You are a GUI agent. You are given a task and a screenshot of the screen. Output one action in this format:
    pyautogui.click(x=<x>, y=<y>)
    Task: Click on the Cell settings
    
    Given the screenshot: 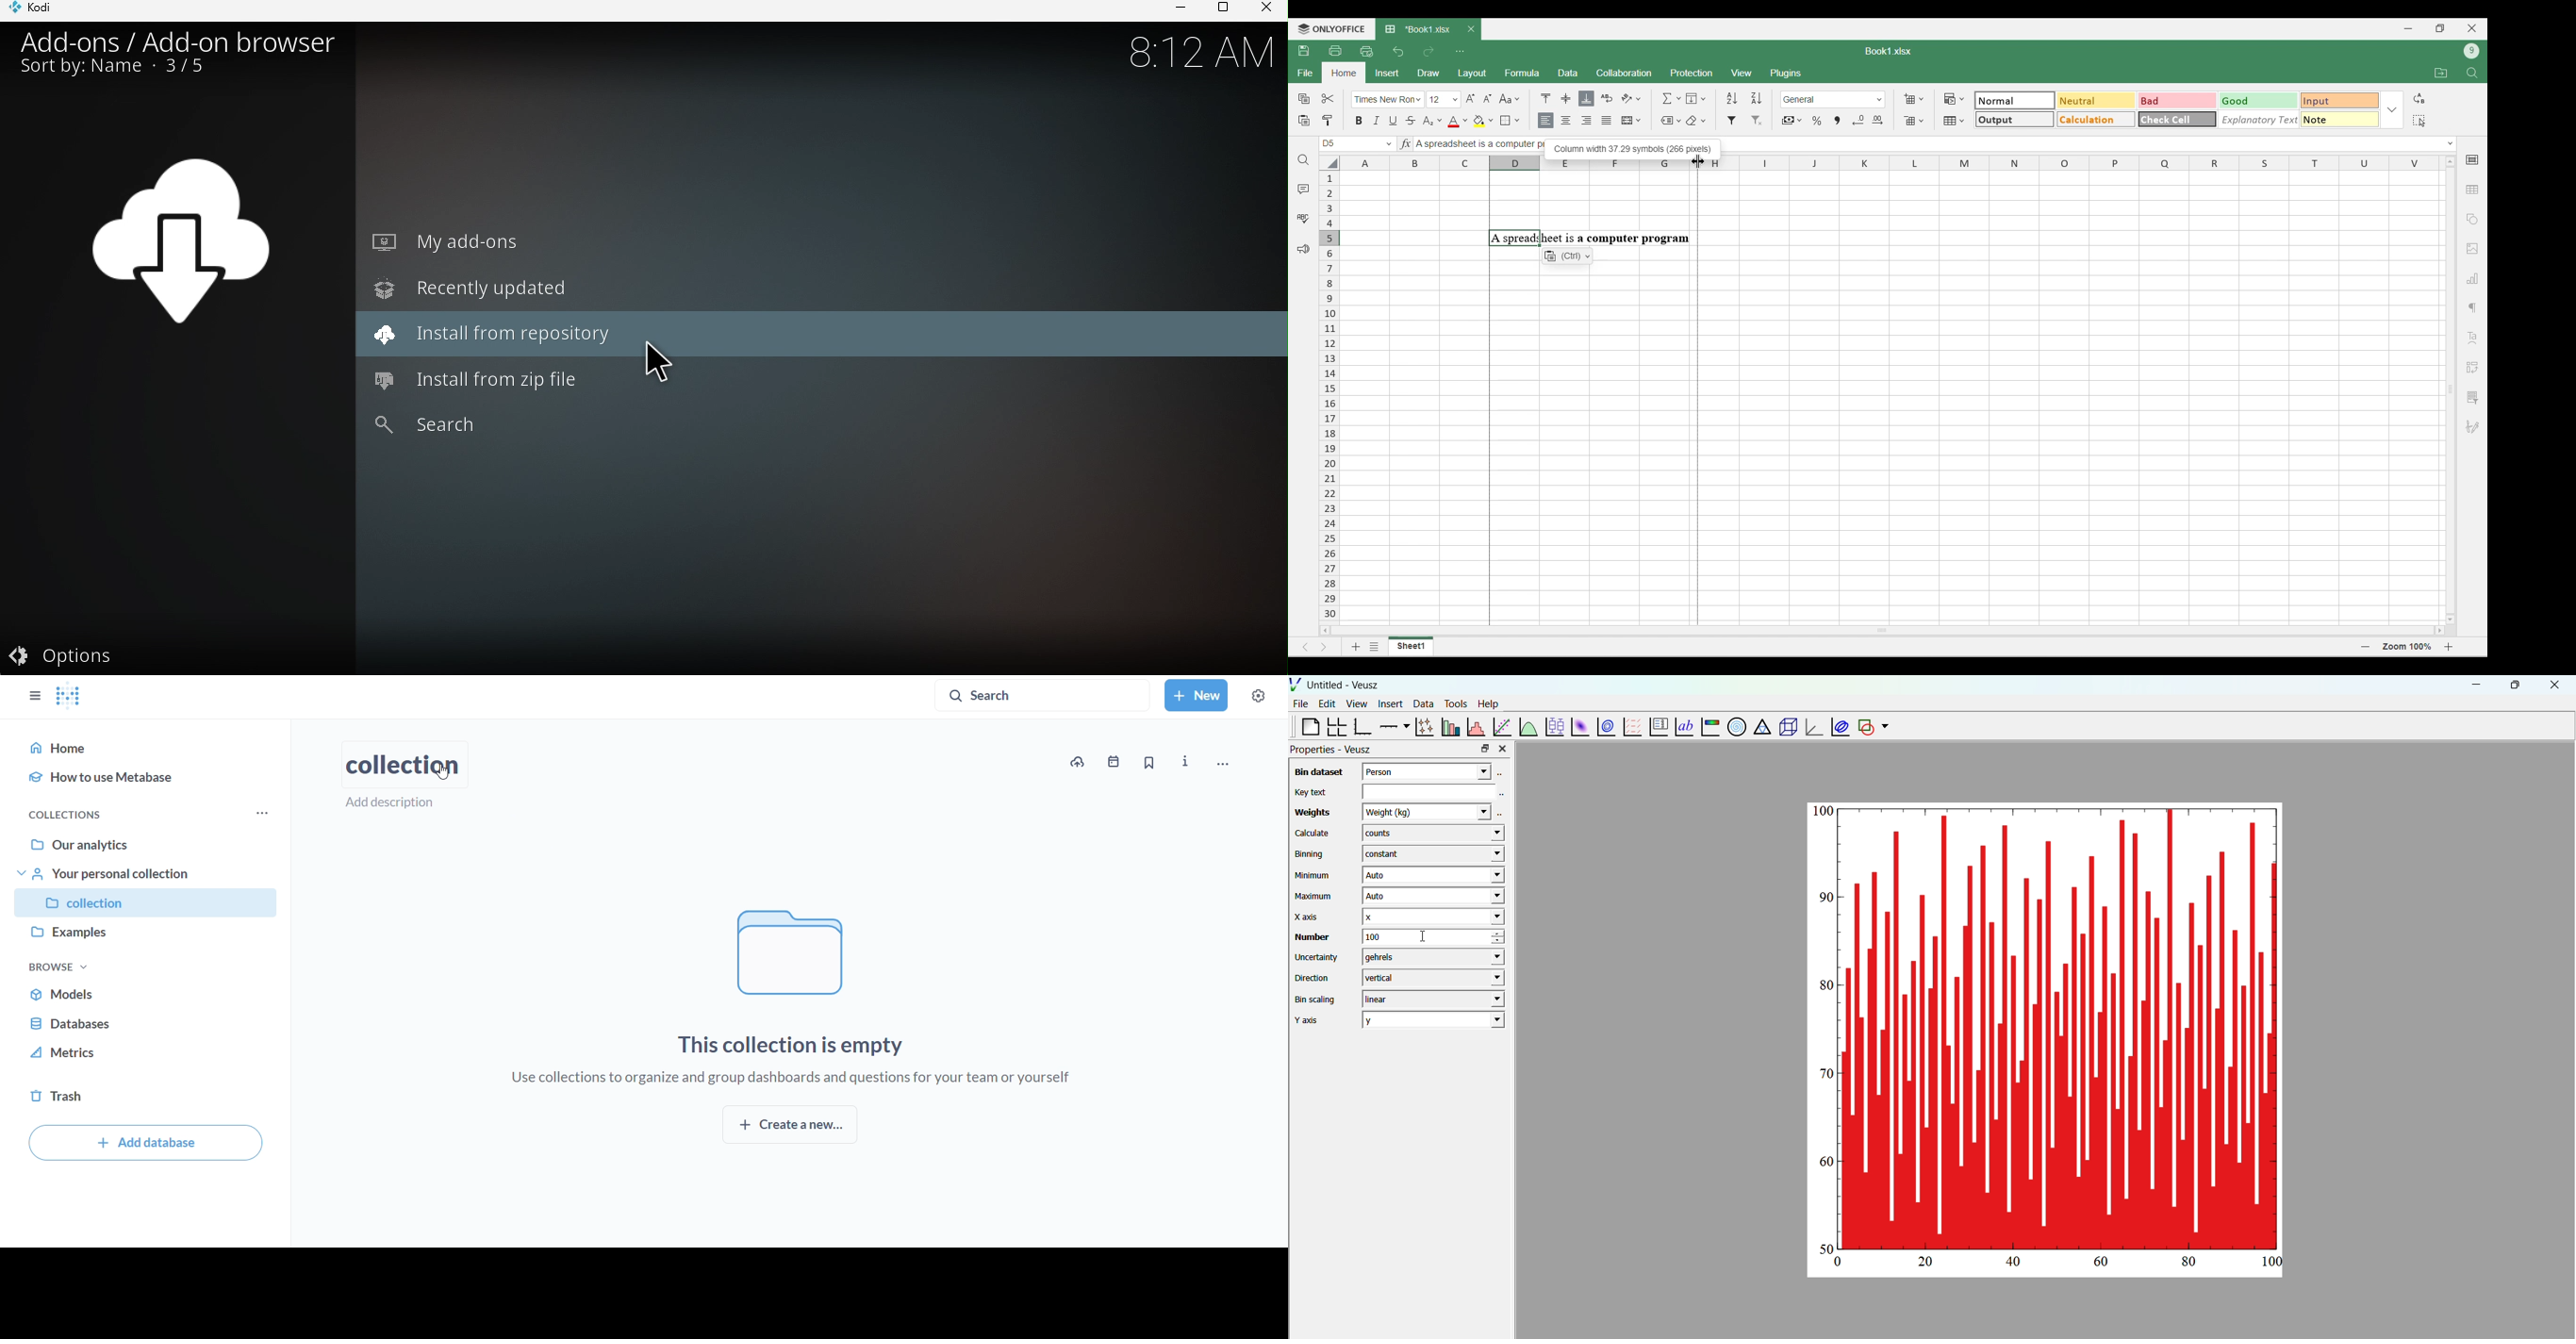 What is the action you would take?
    pyautogui.click(x=2474, y=160)
    